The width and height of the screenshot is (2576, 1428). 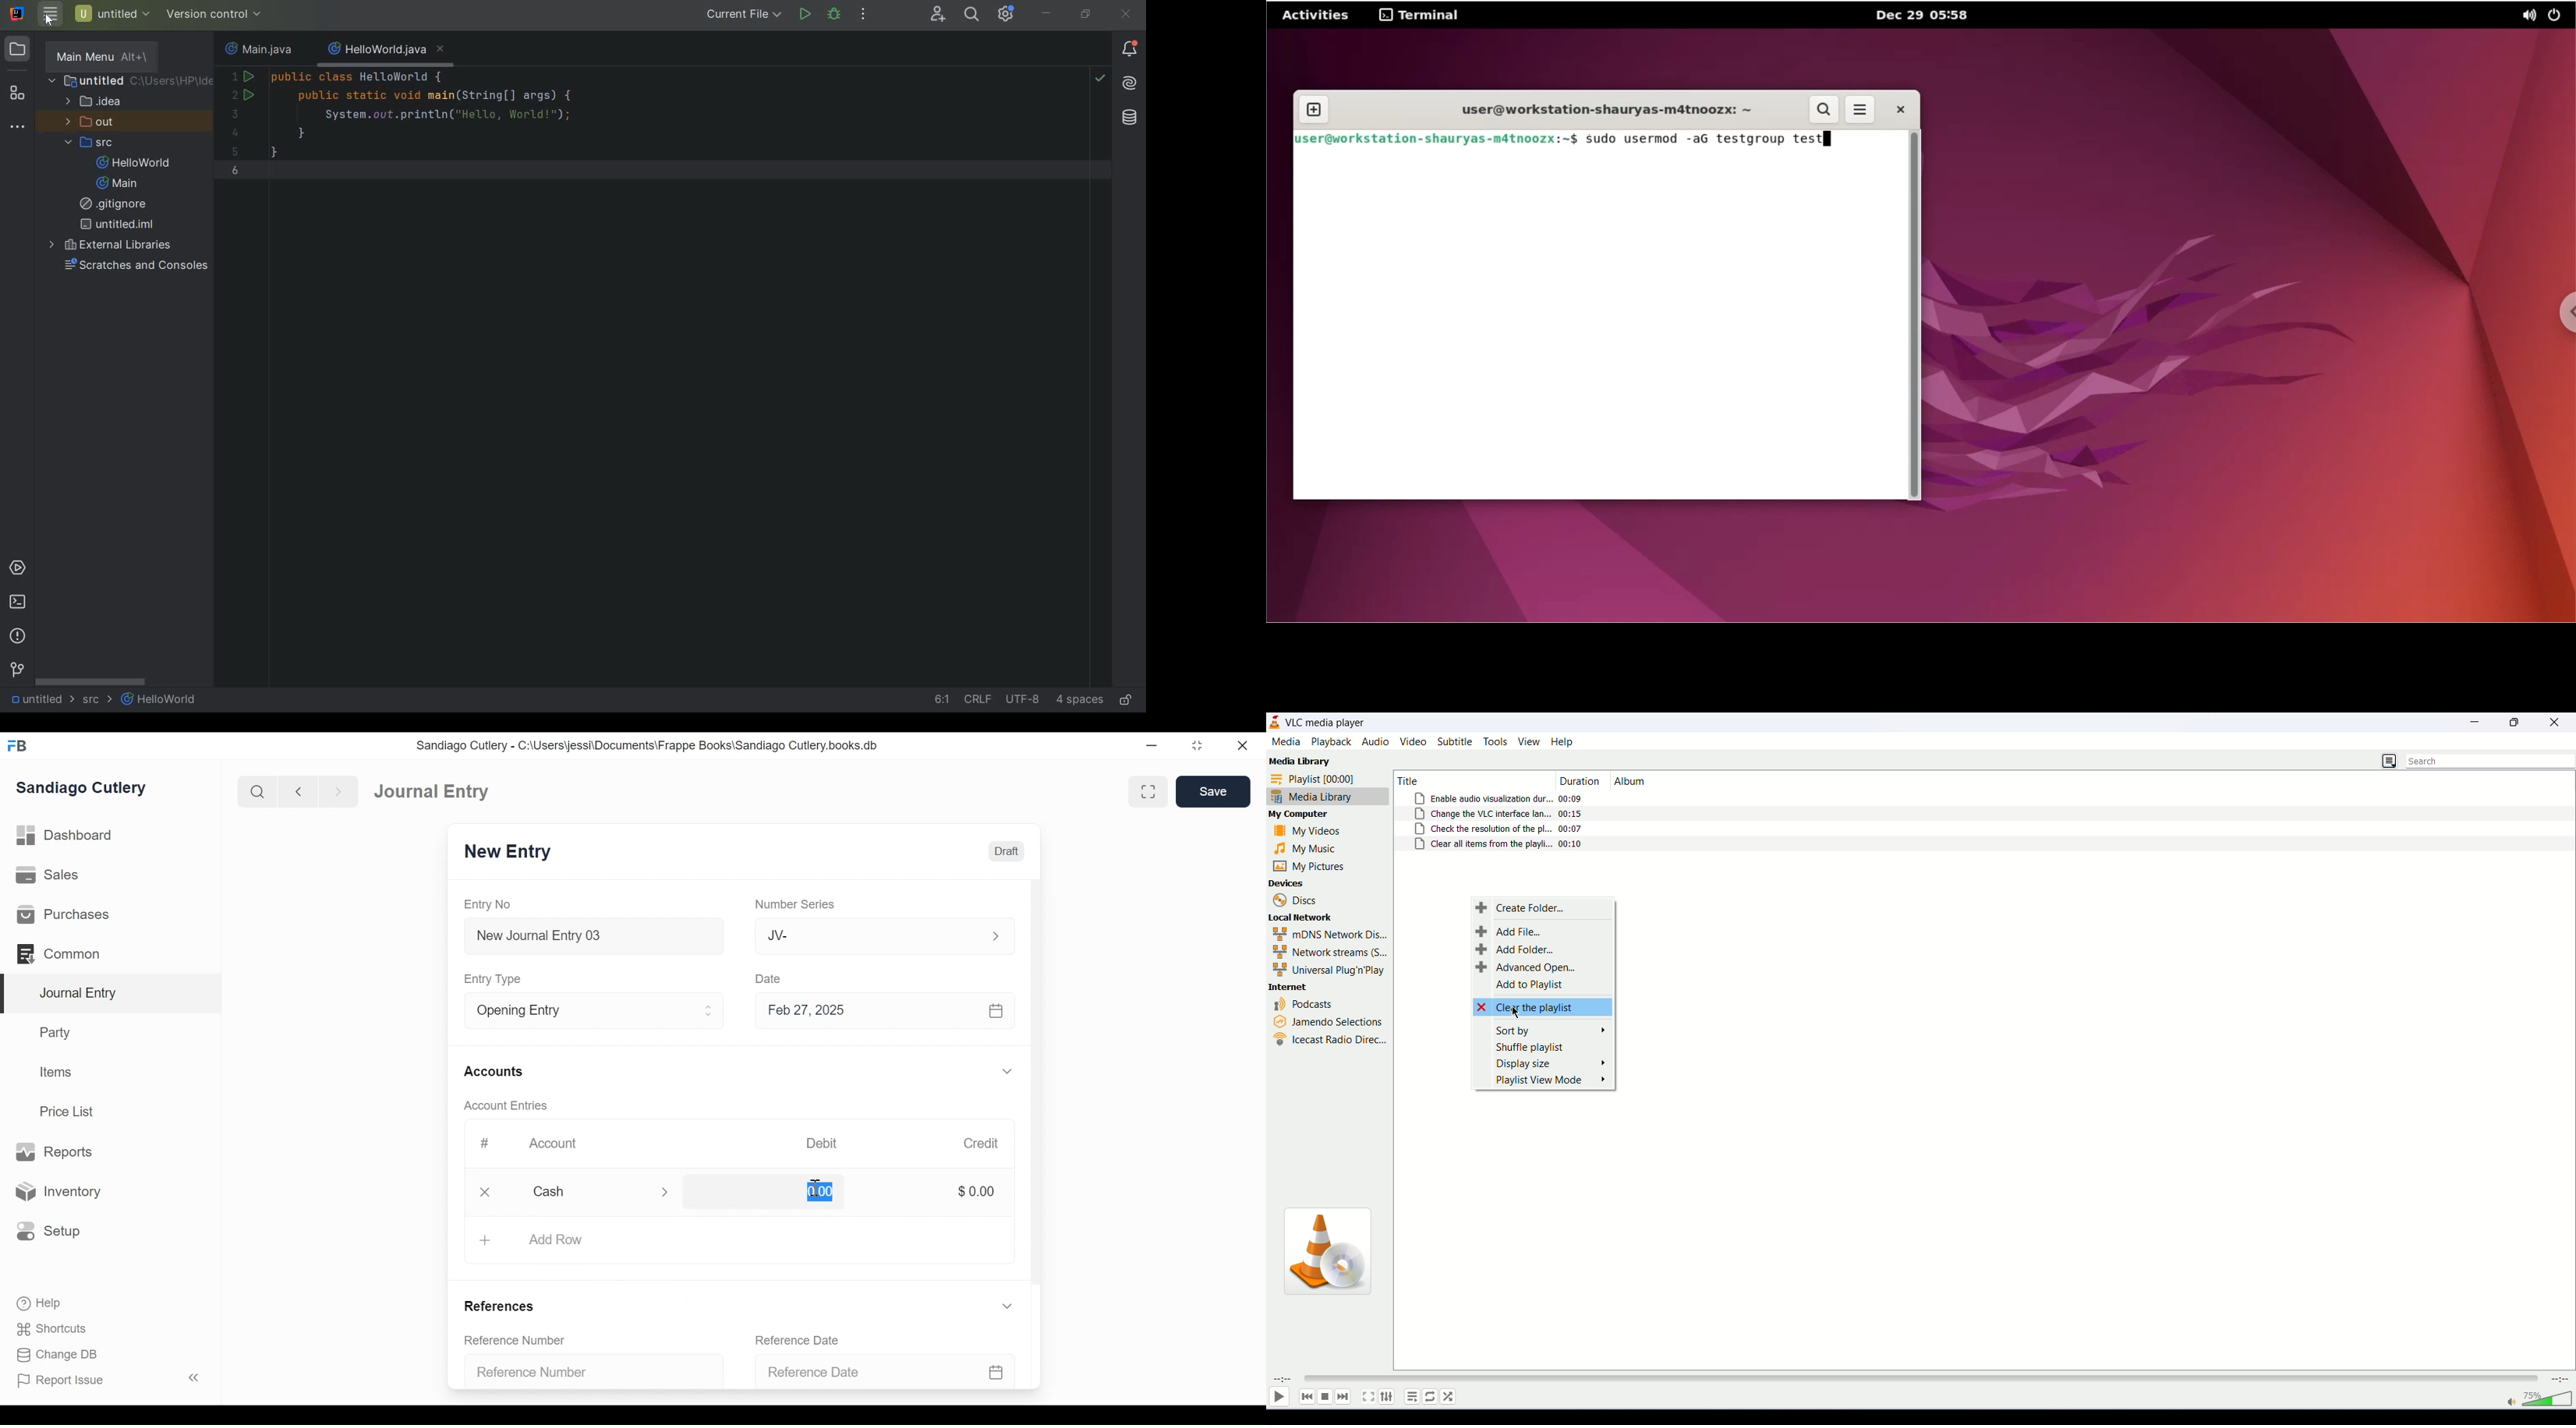 What do you see at coordinates (1517, 1013) in the screenshot?
I see `mouse cursor` at bounding box center [1517, 1013].